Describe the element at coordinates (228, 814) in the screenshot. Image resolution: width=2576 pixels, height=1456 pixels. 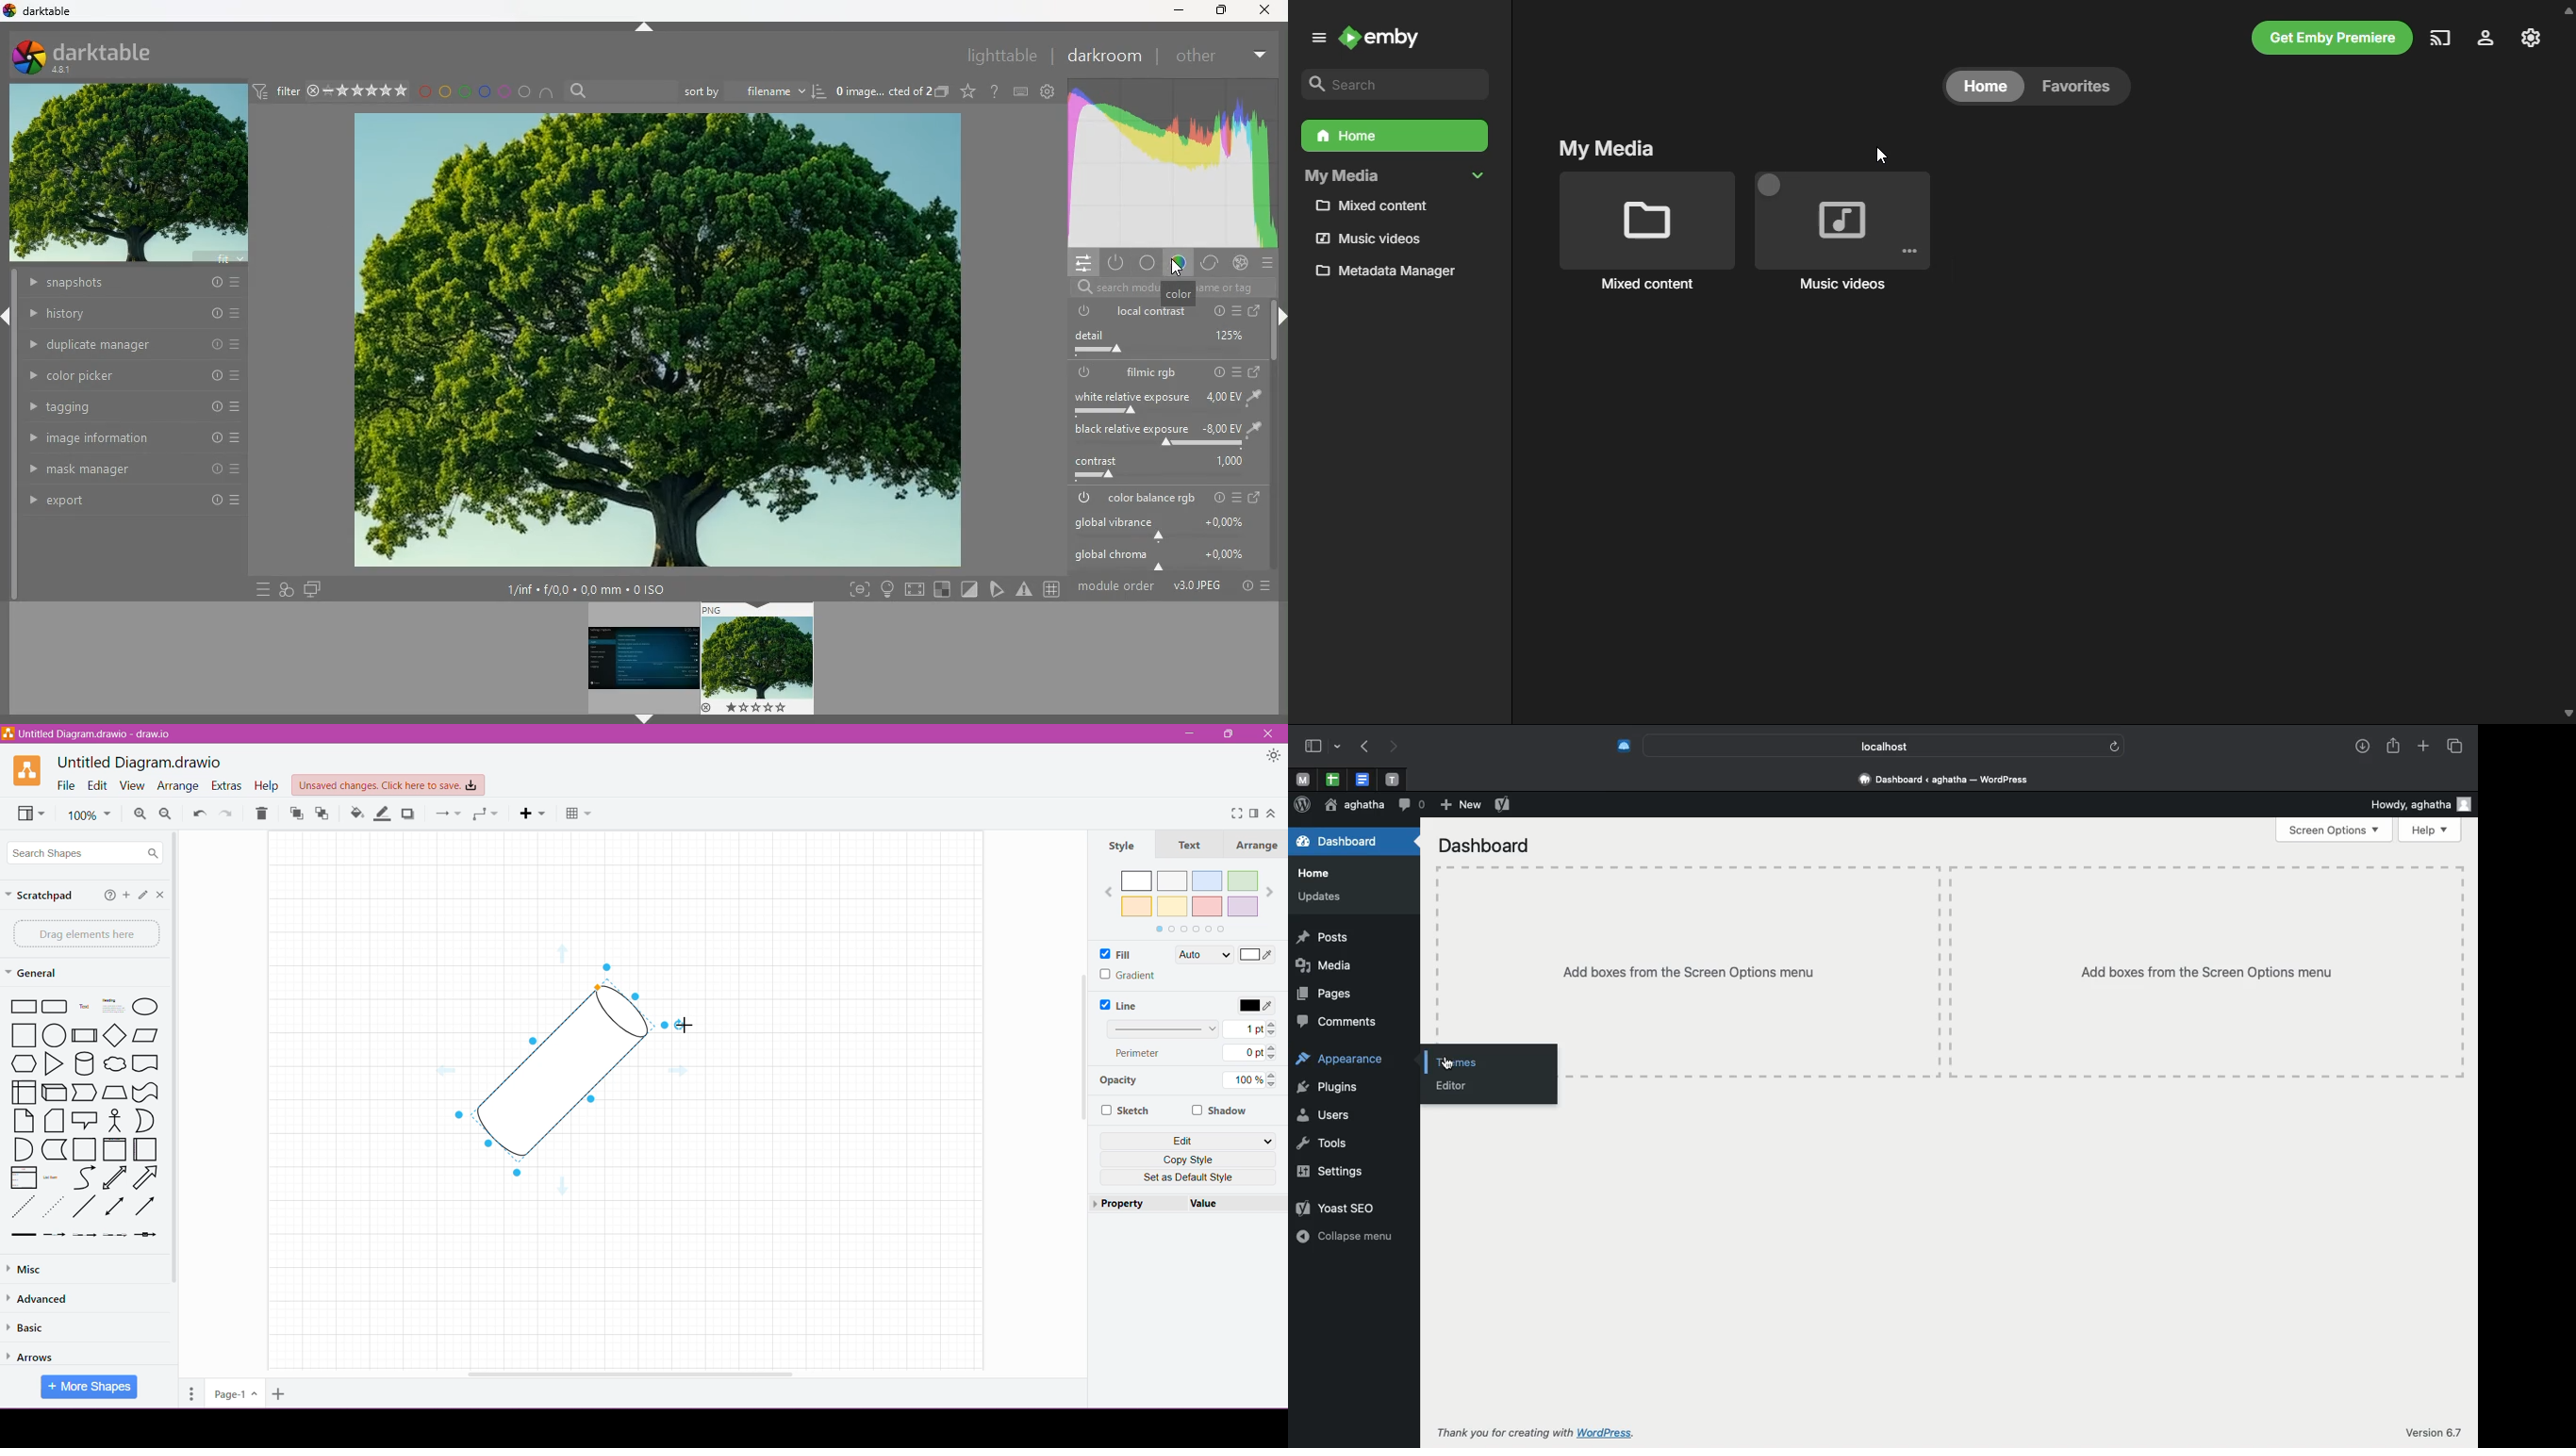
I see `Redo` at that location.